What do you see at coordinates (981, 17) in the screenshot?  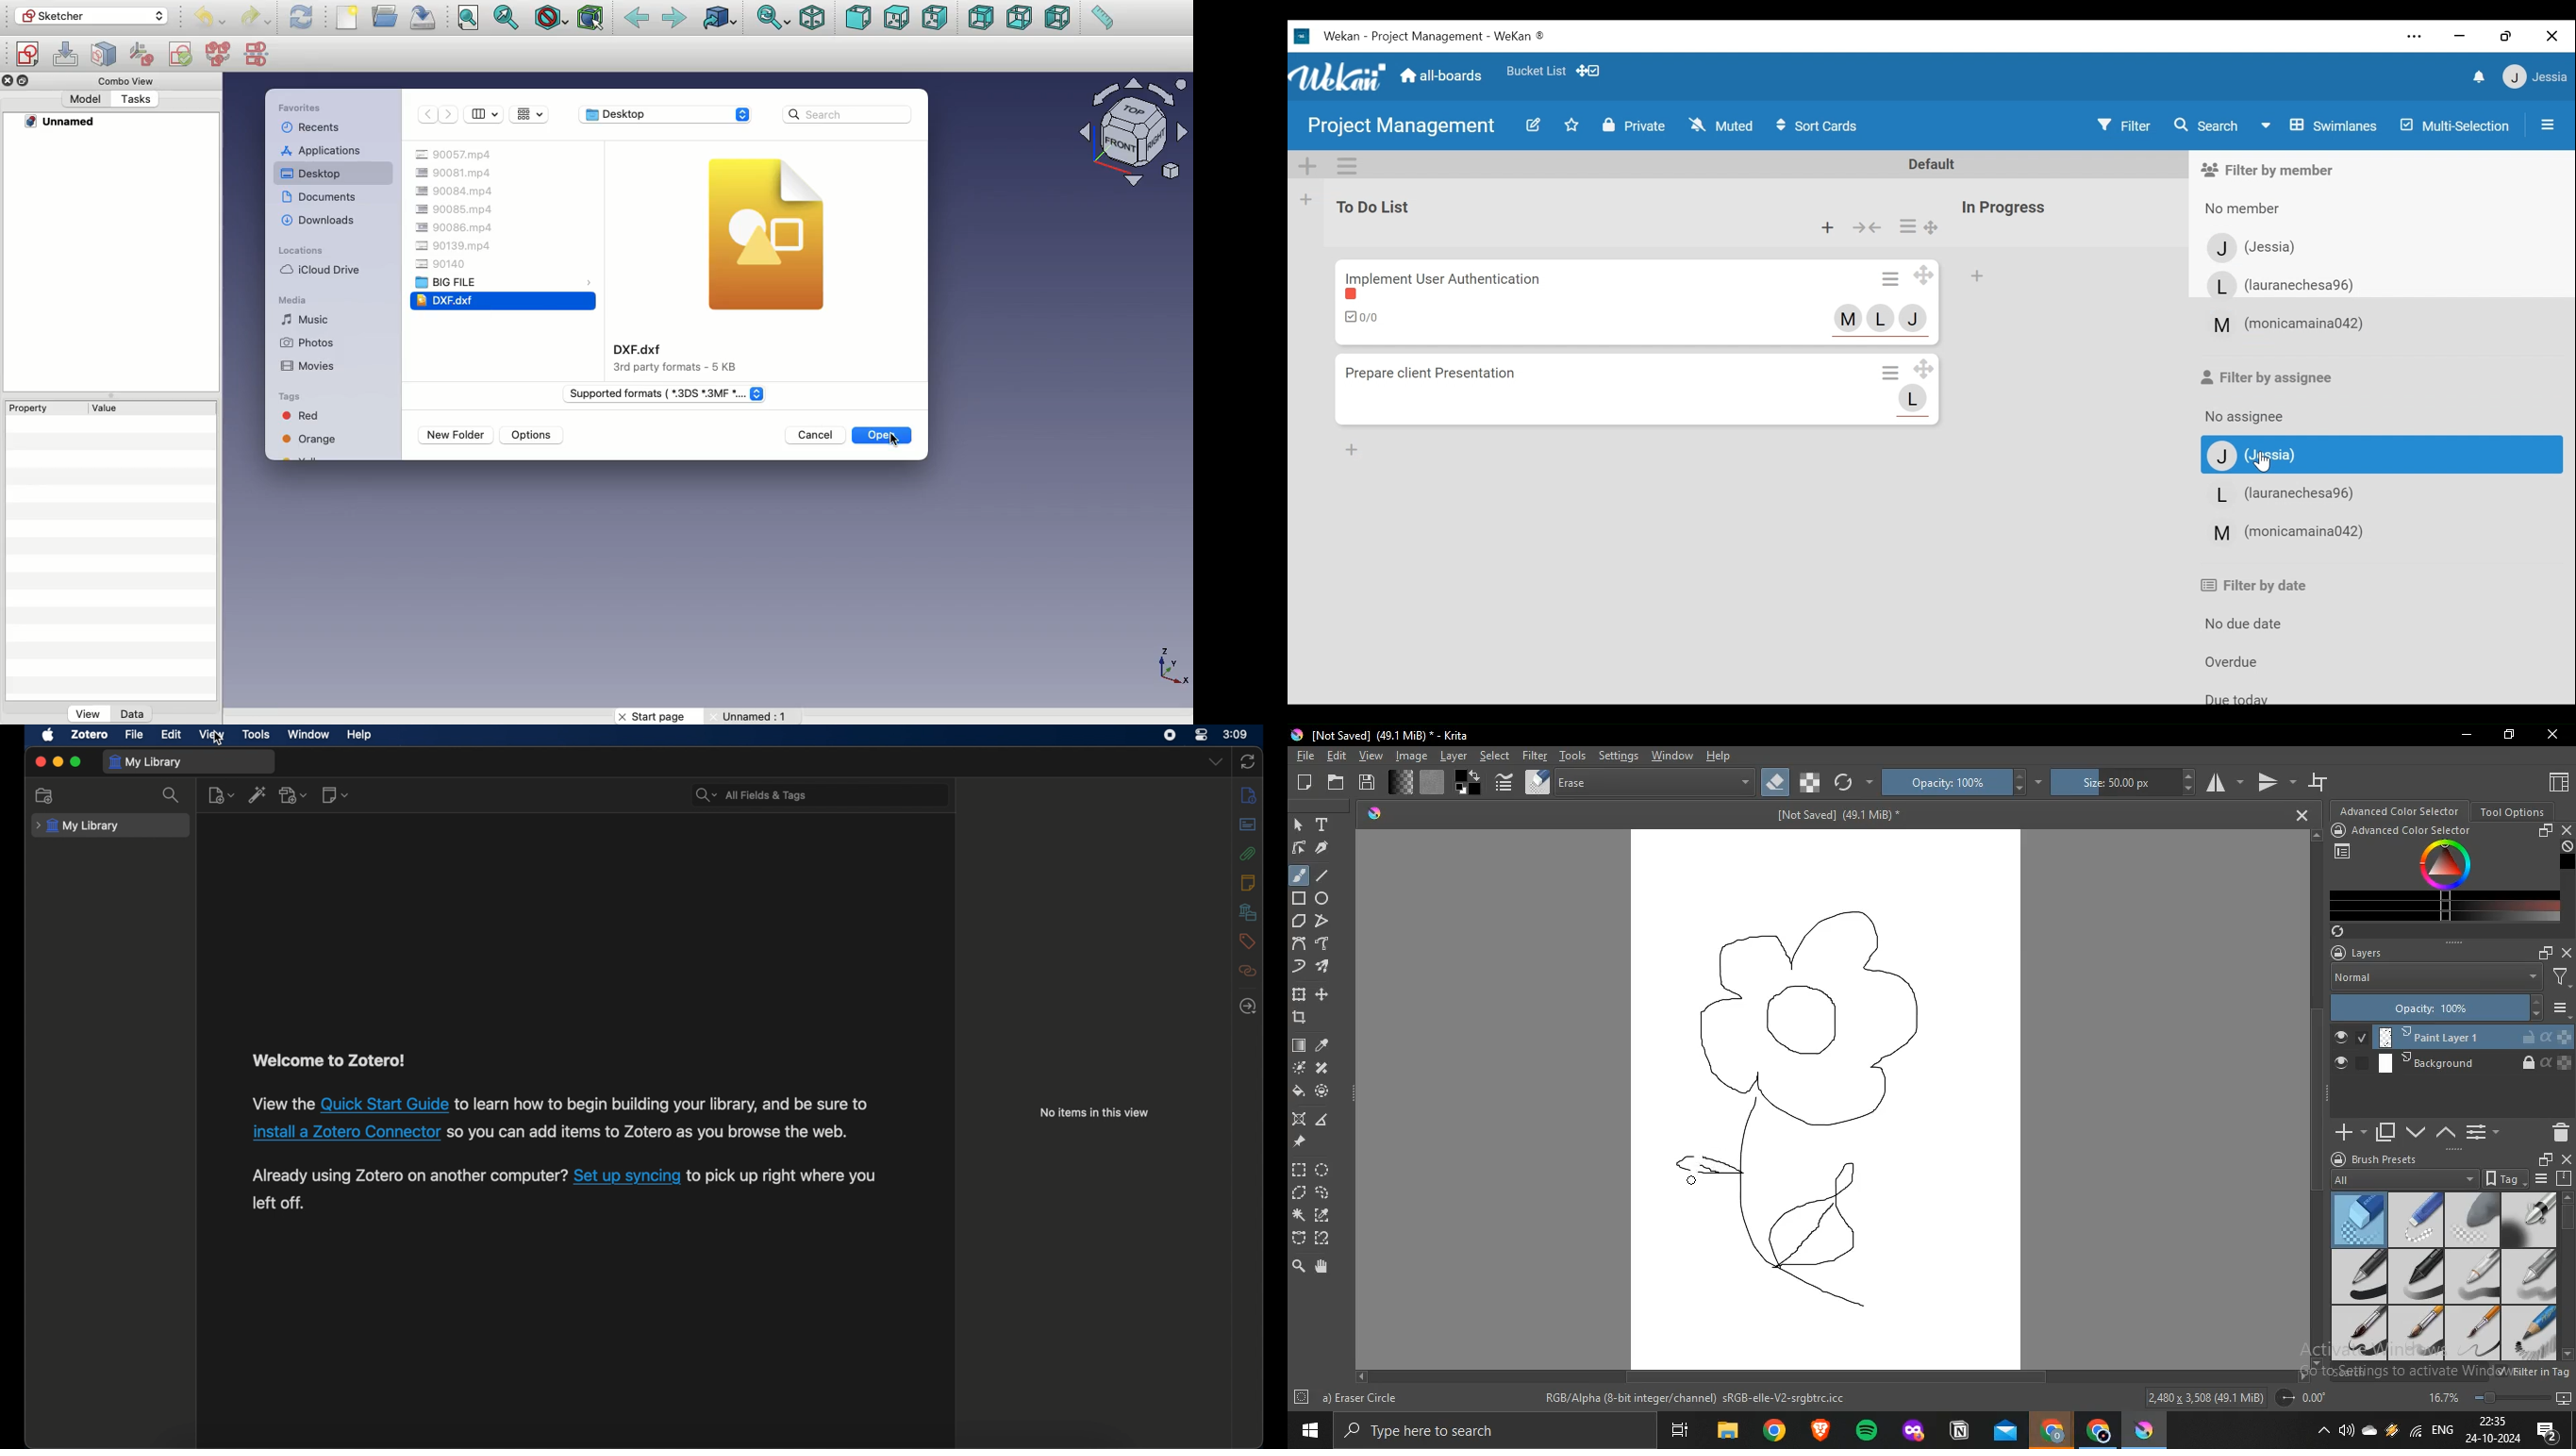 I see `Rear` at bounding box center [981, 17].